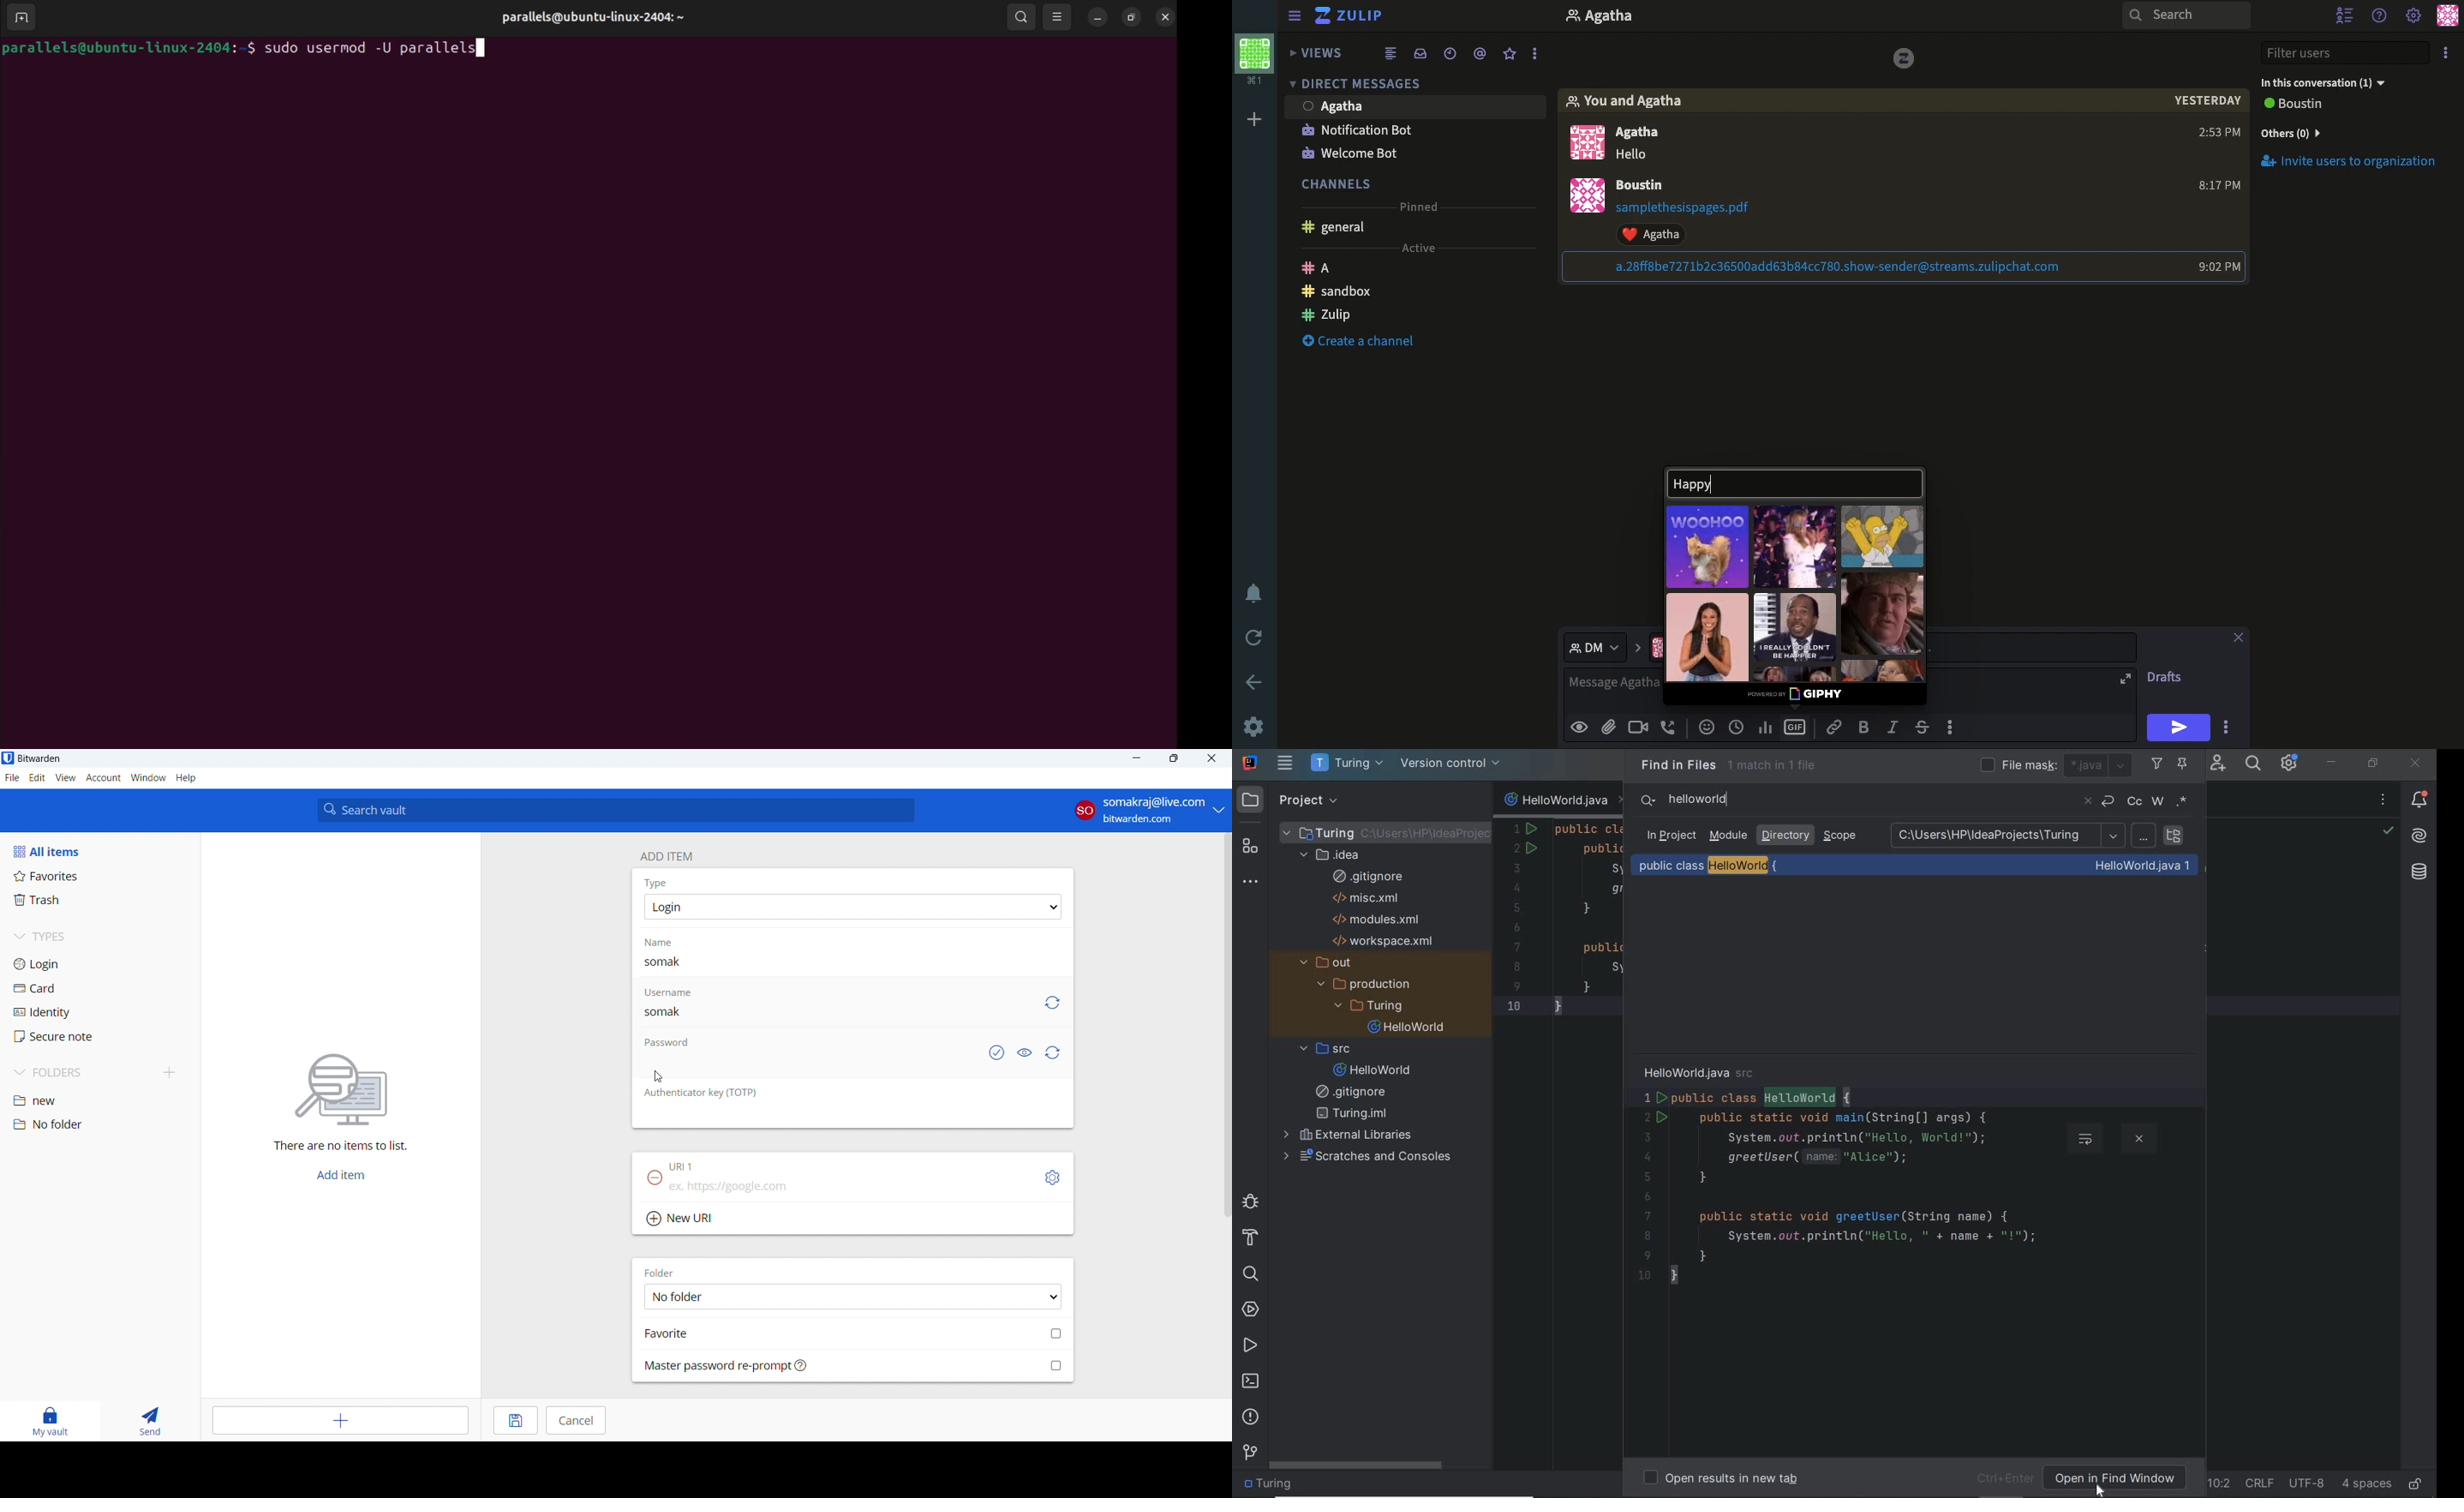  I want to click on Profile, so click(1583, 141).